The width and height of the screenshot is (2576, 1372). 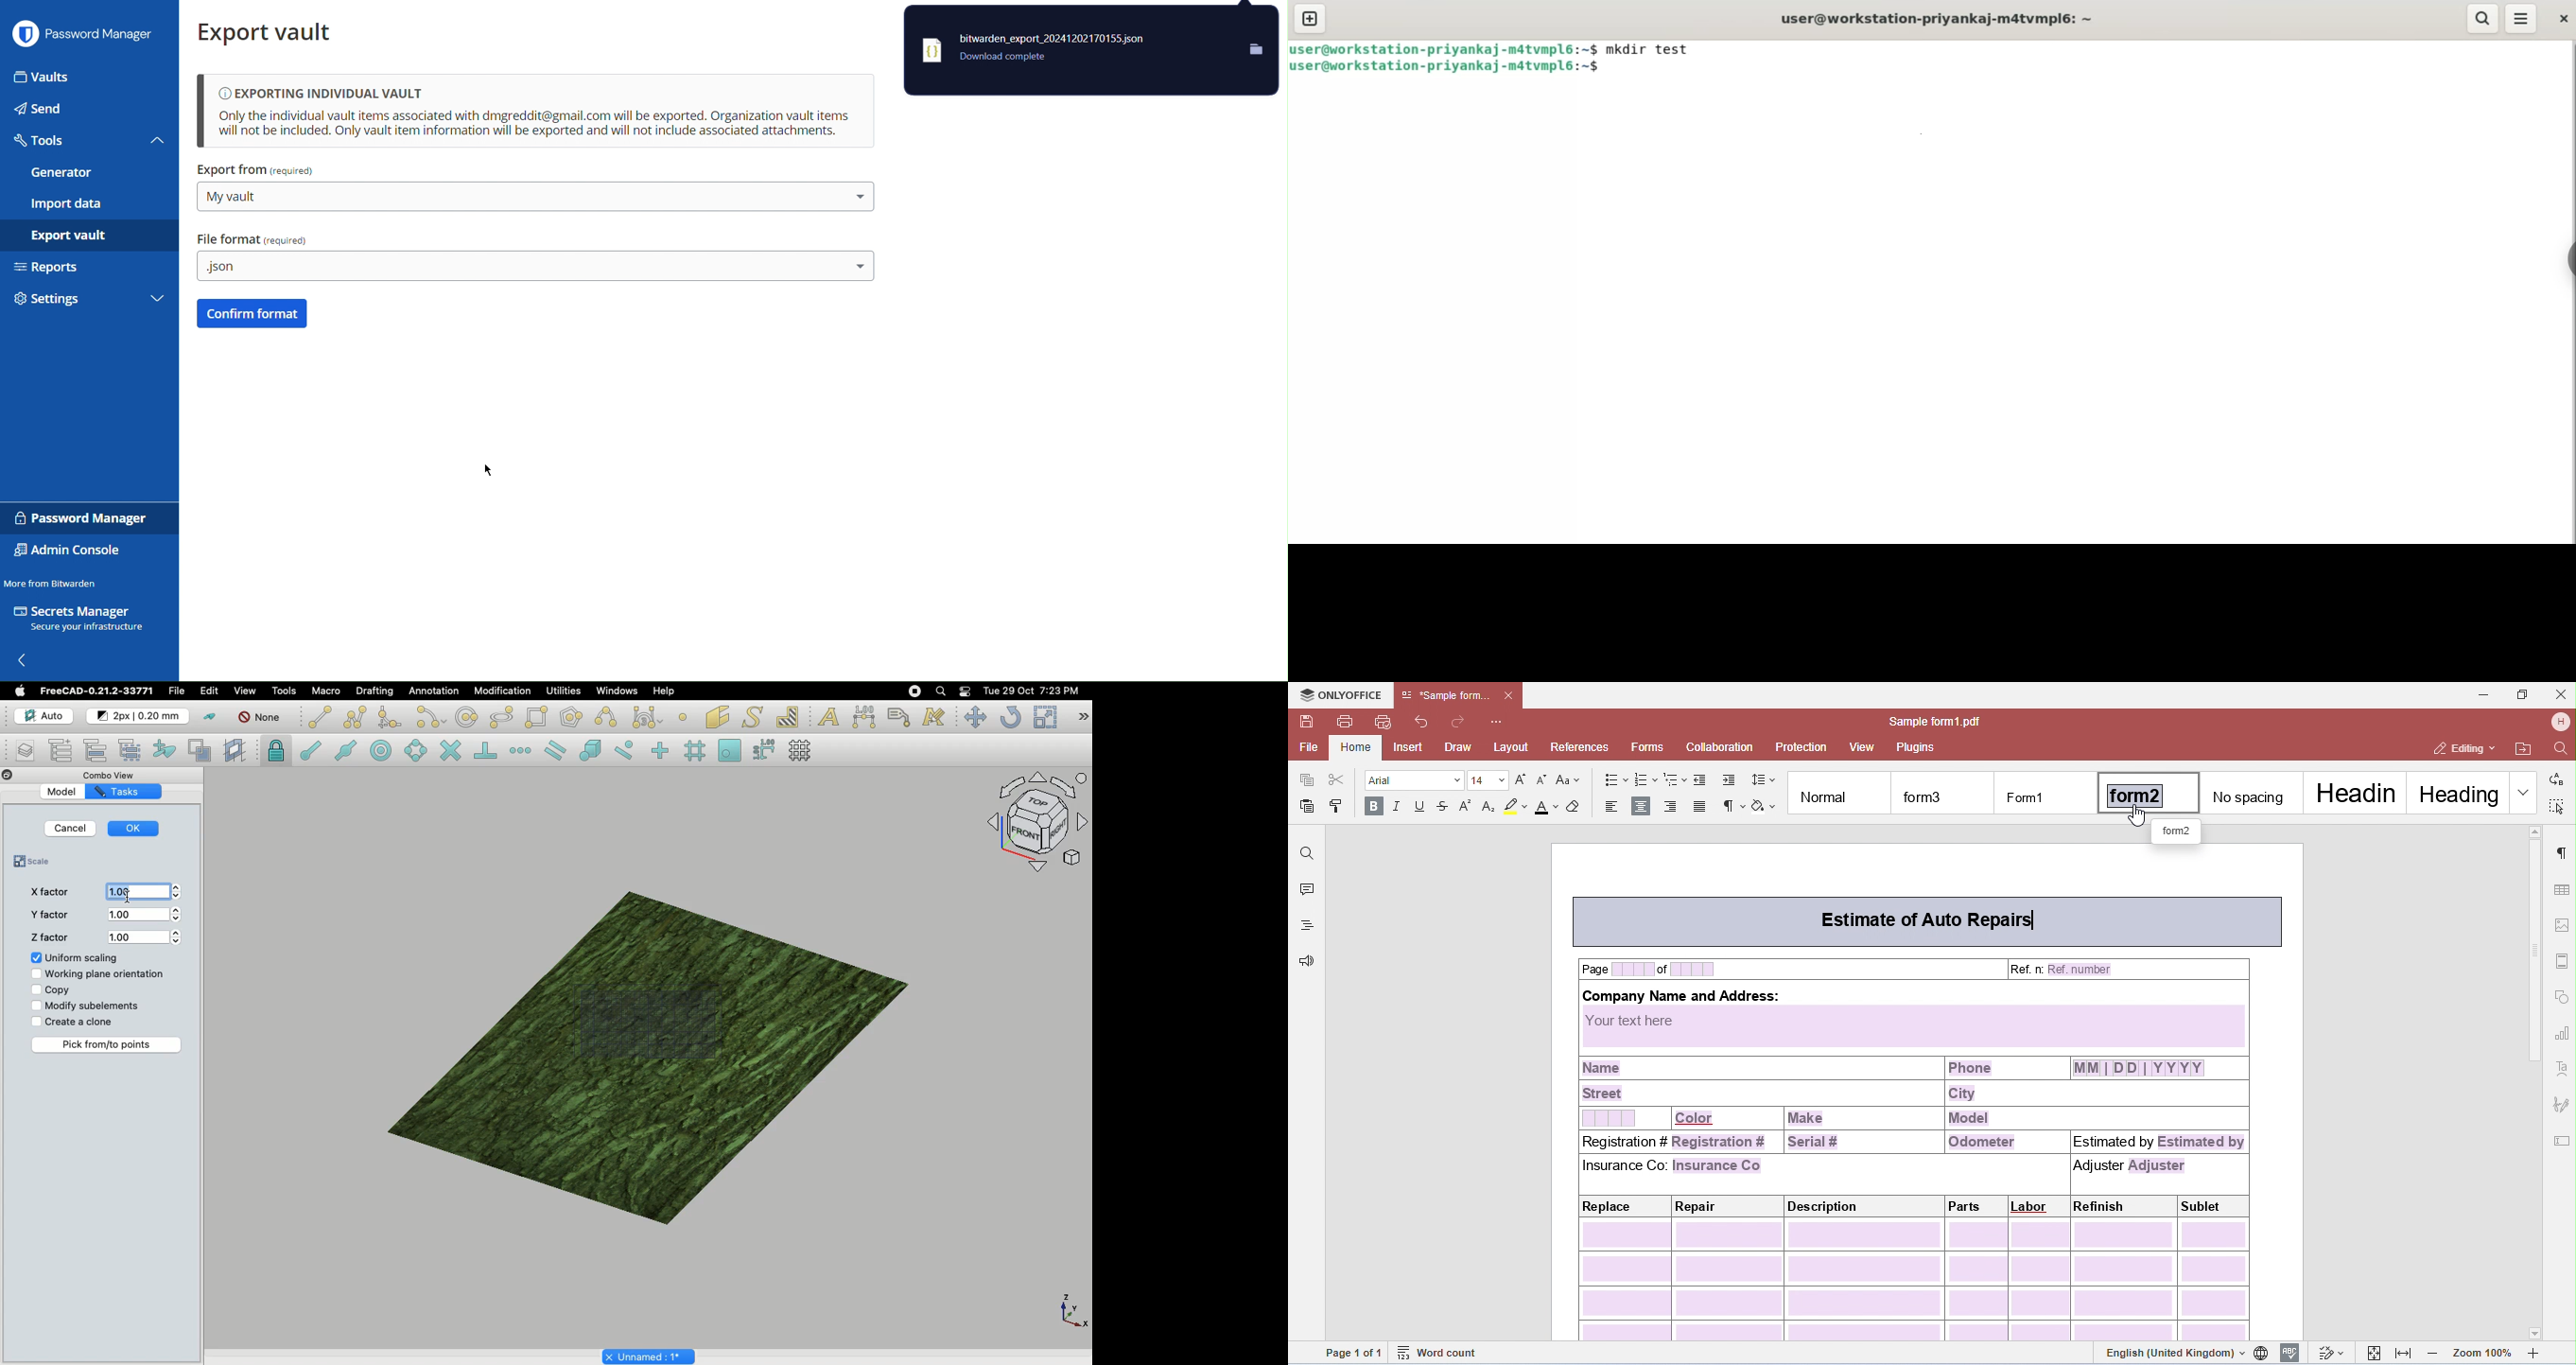 What do you see at coordinates (554, 750) in the screenshot?
I see `Snap parallel` at bounding box center [554, 750].